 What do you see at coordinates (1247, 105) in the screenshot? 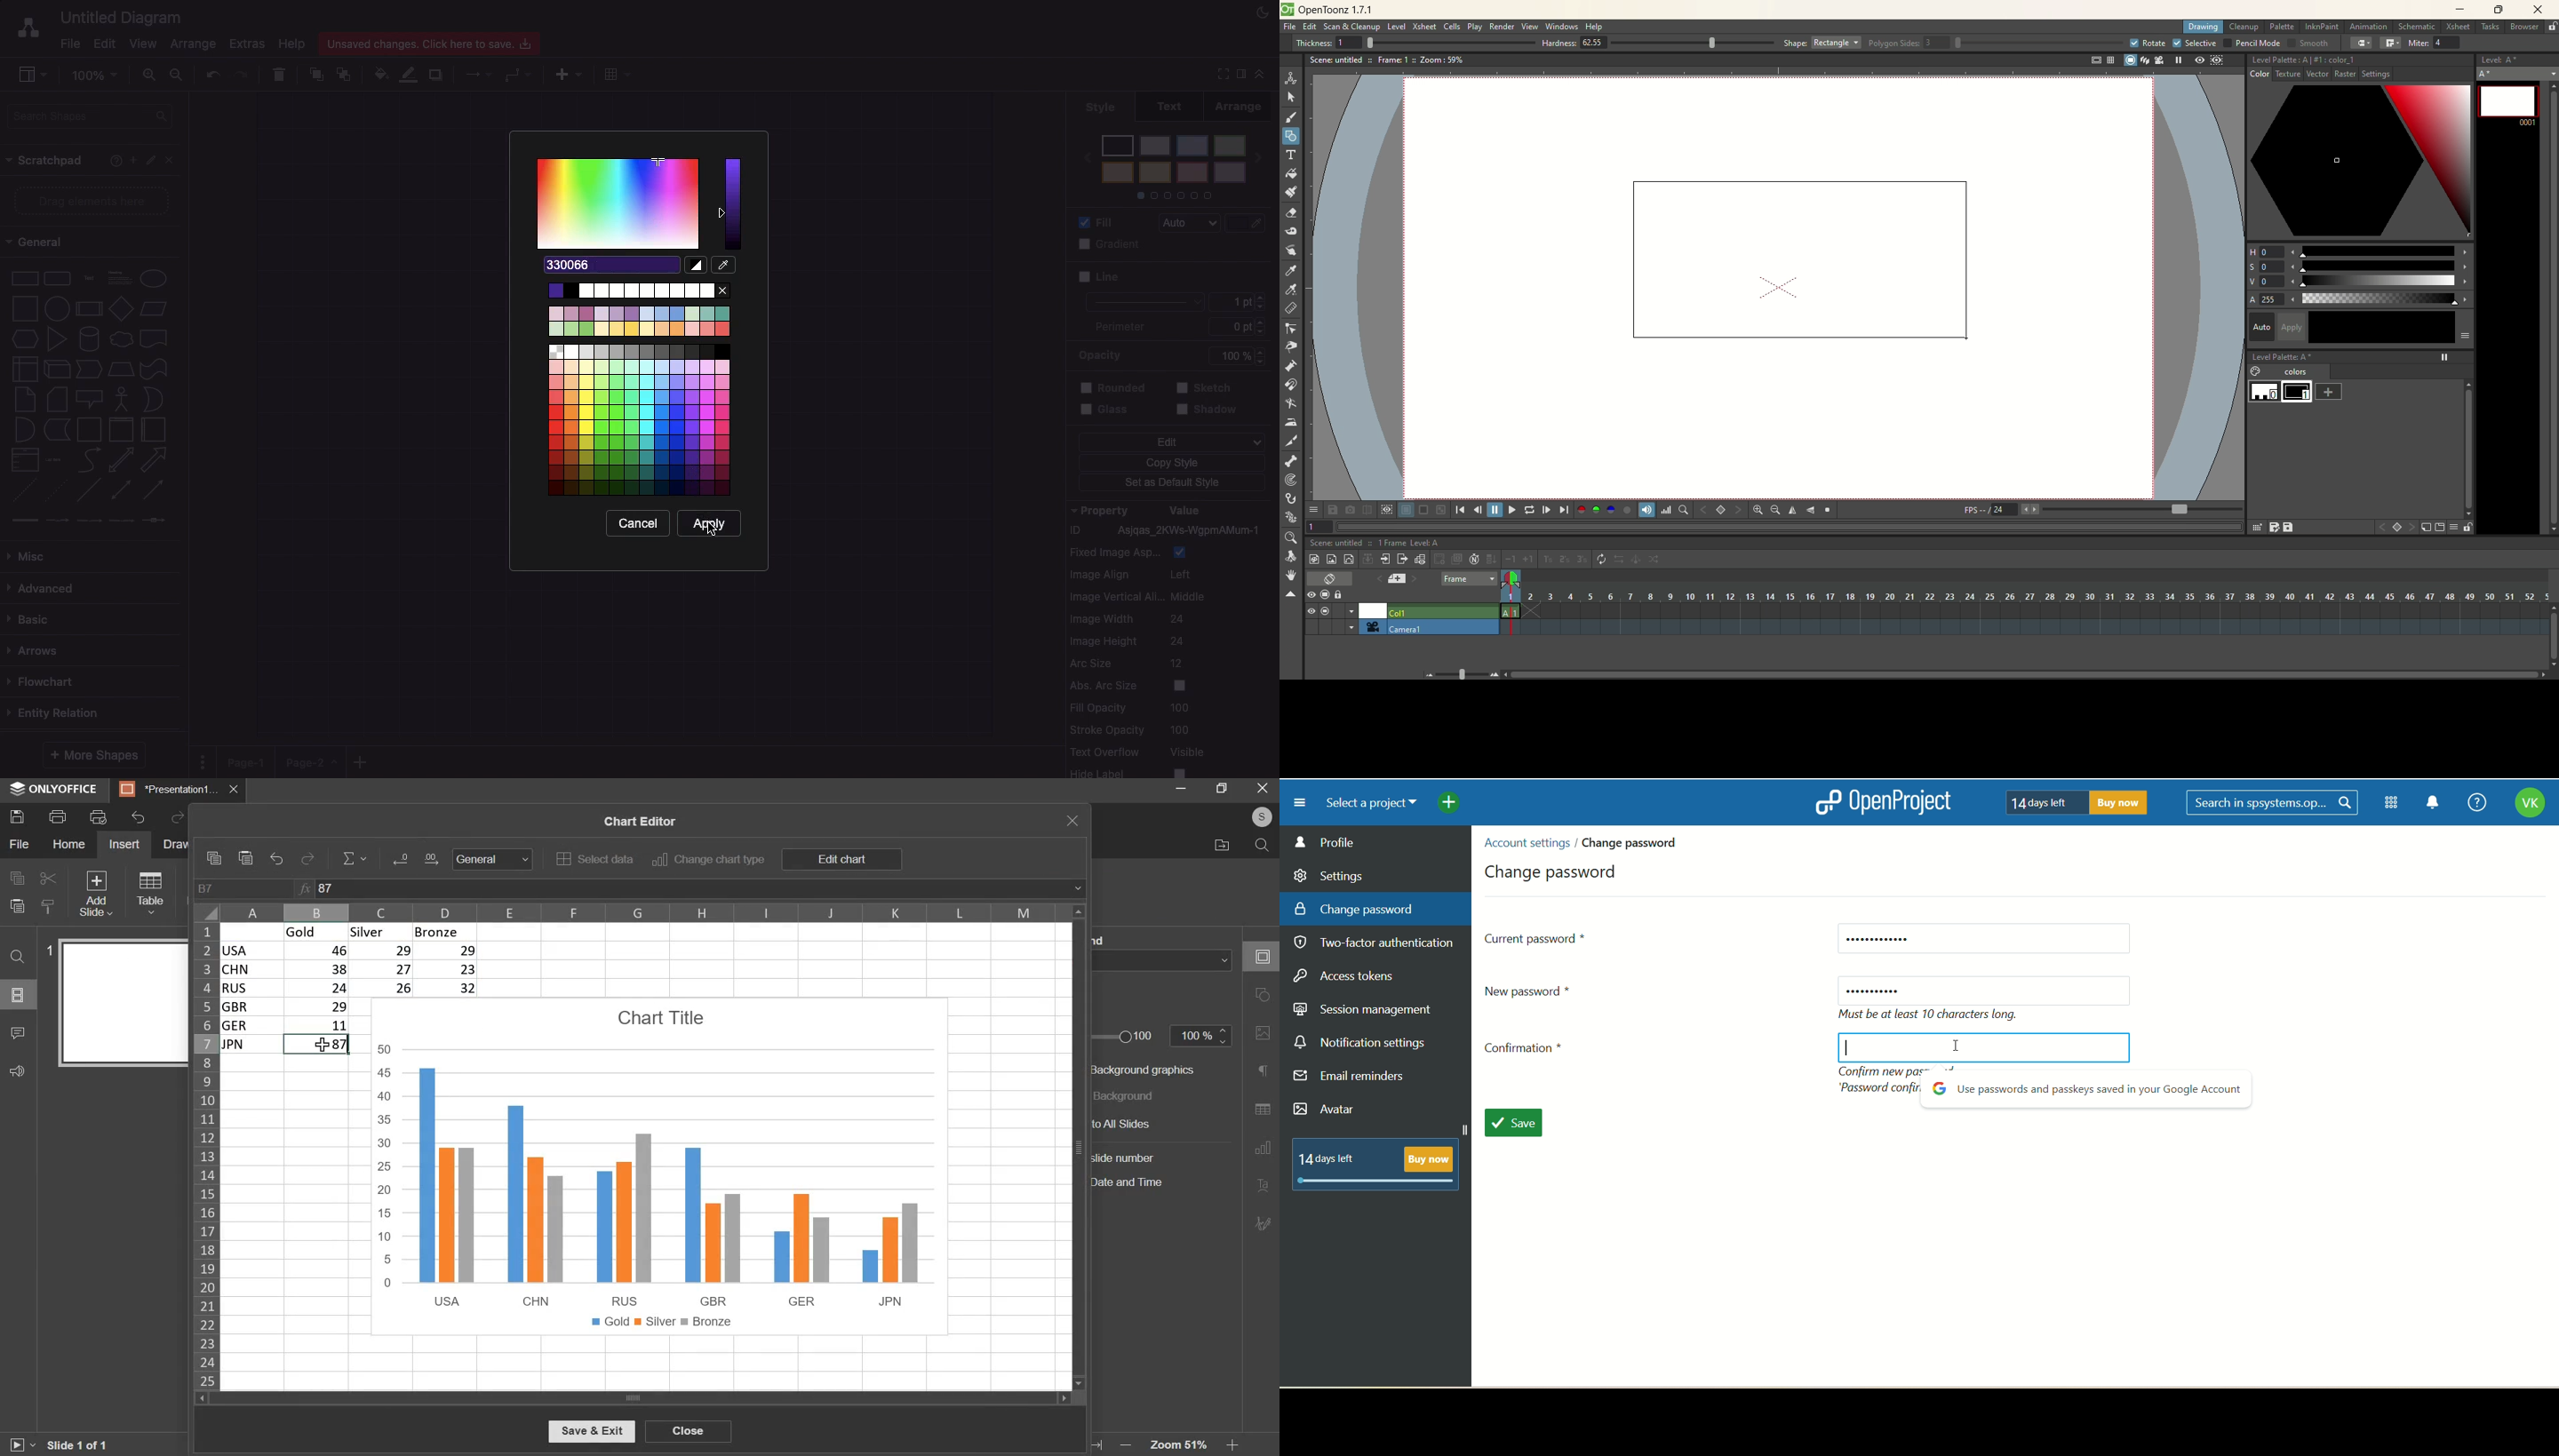
I see `Arrange` at bounding box center [1247, 105].